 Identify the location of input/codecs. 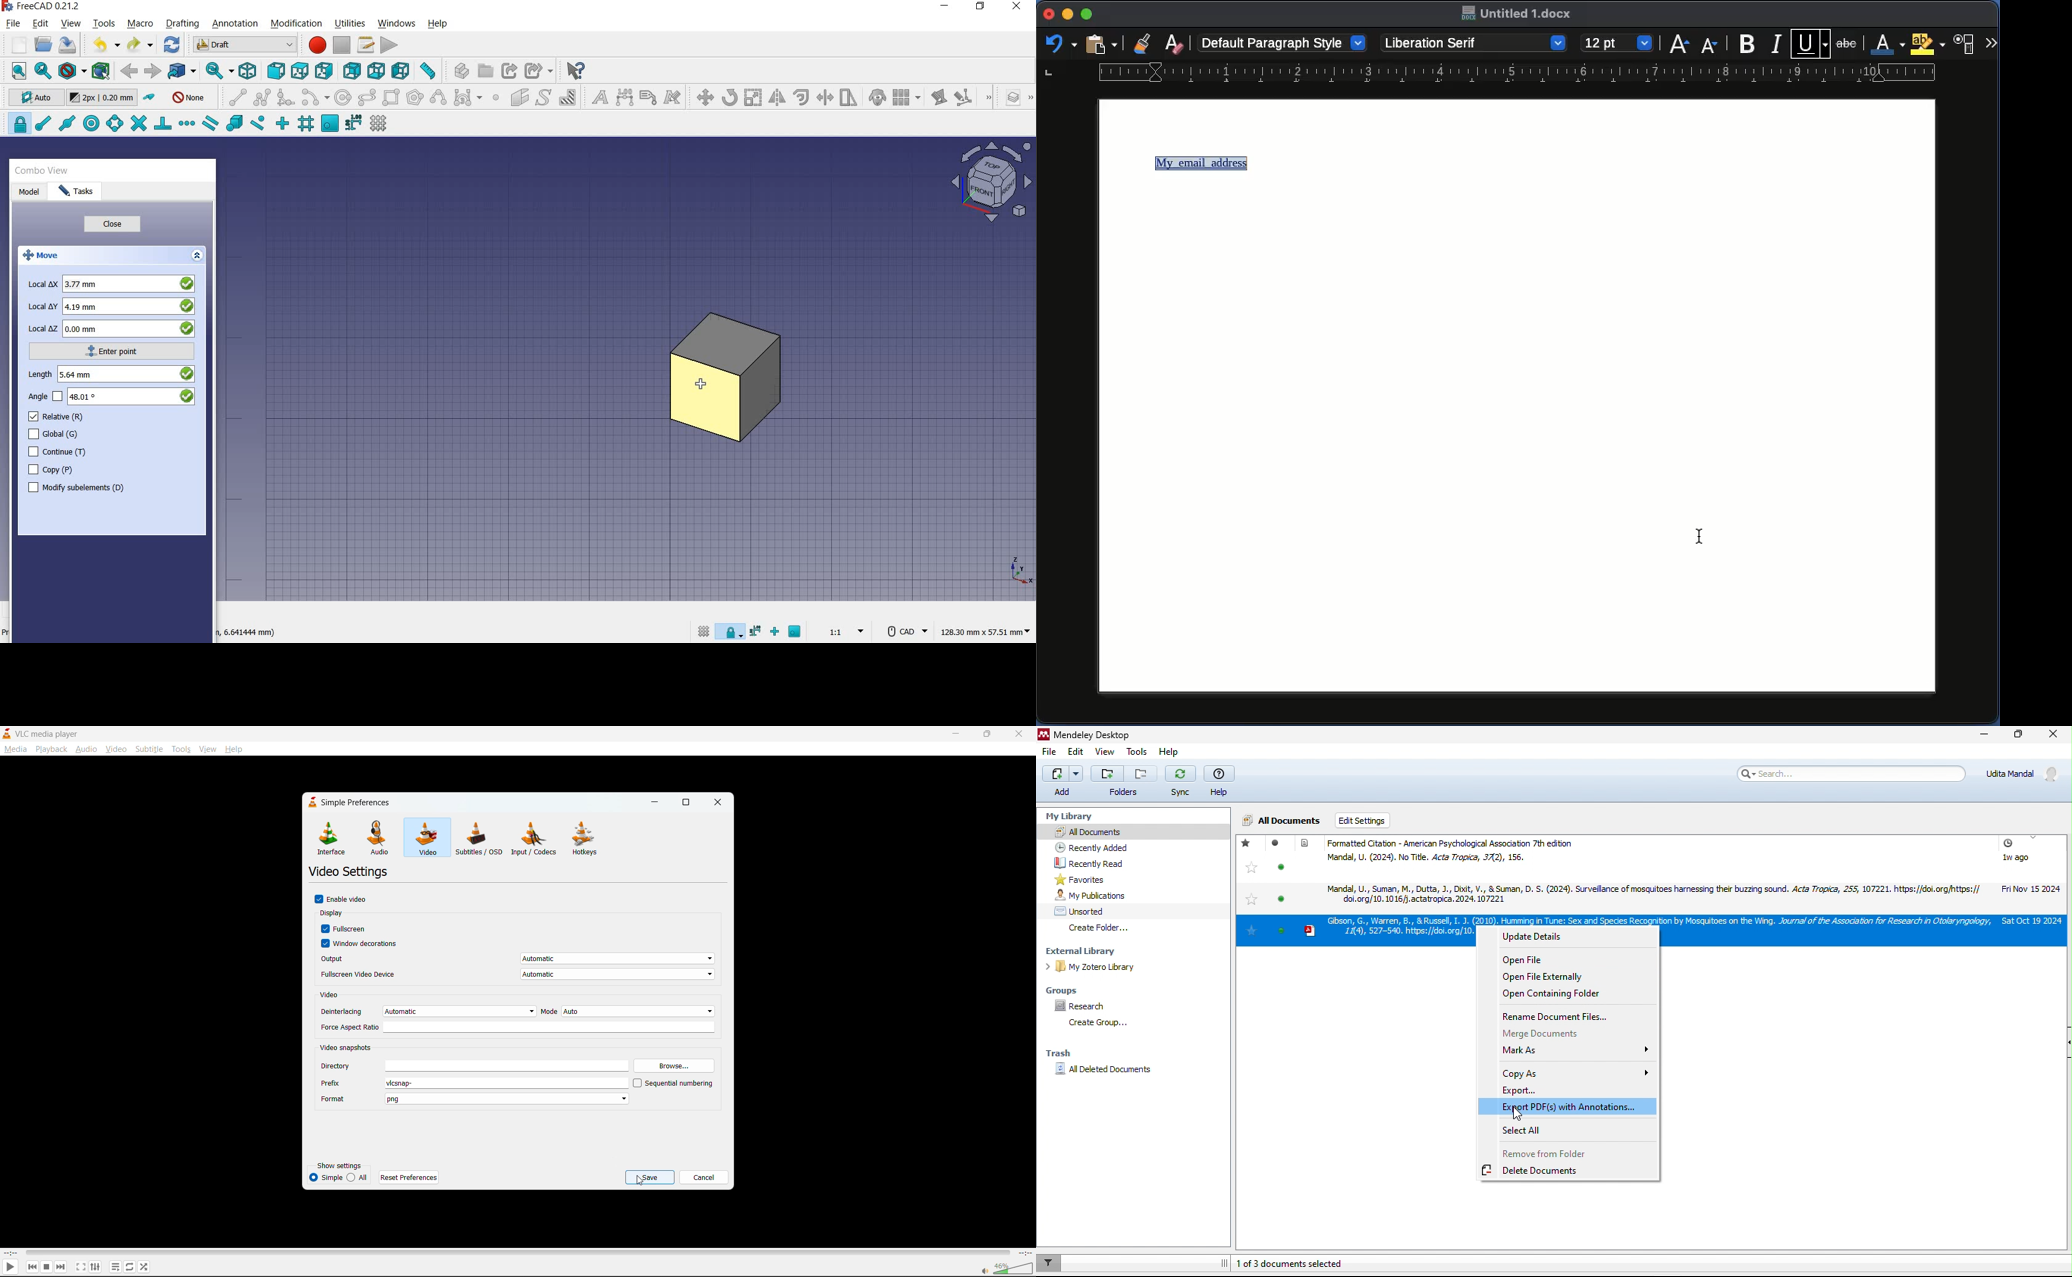
(535, 839).